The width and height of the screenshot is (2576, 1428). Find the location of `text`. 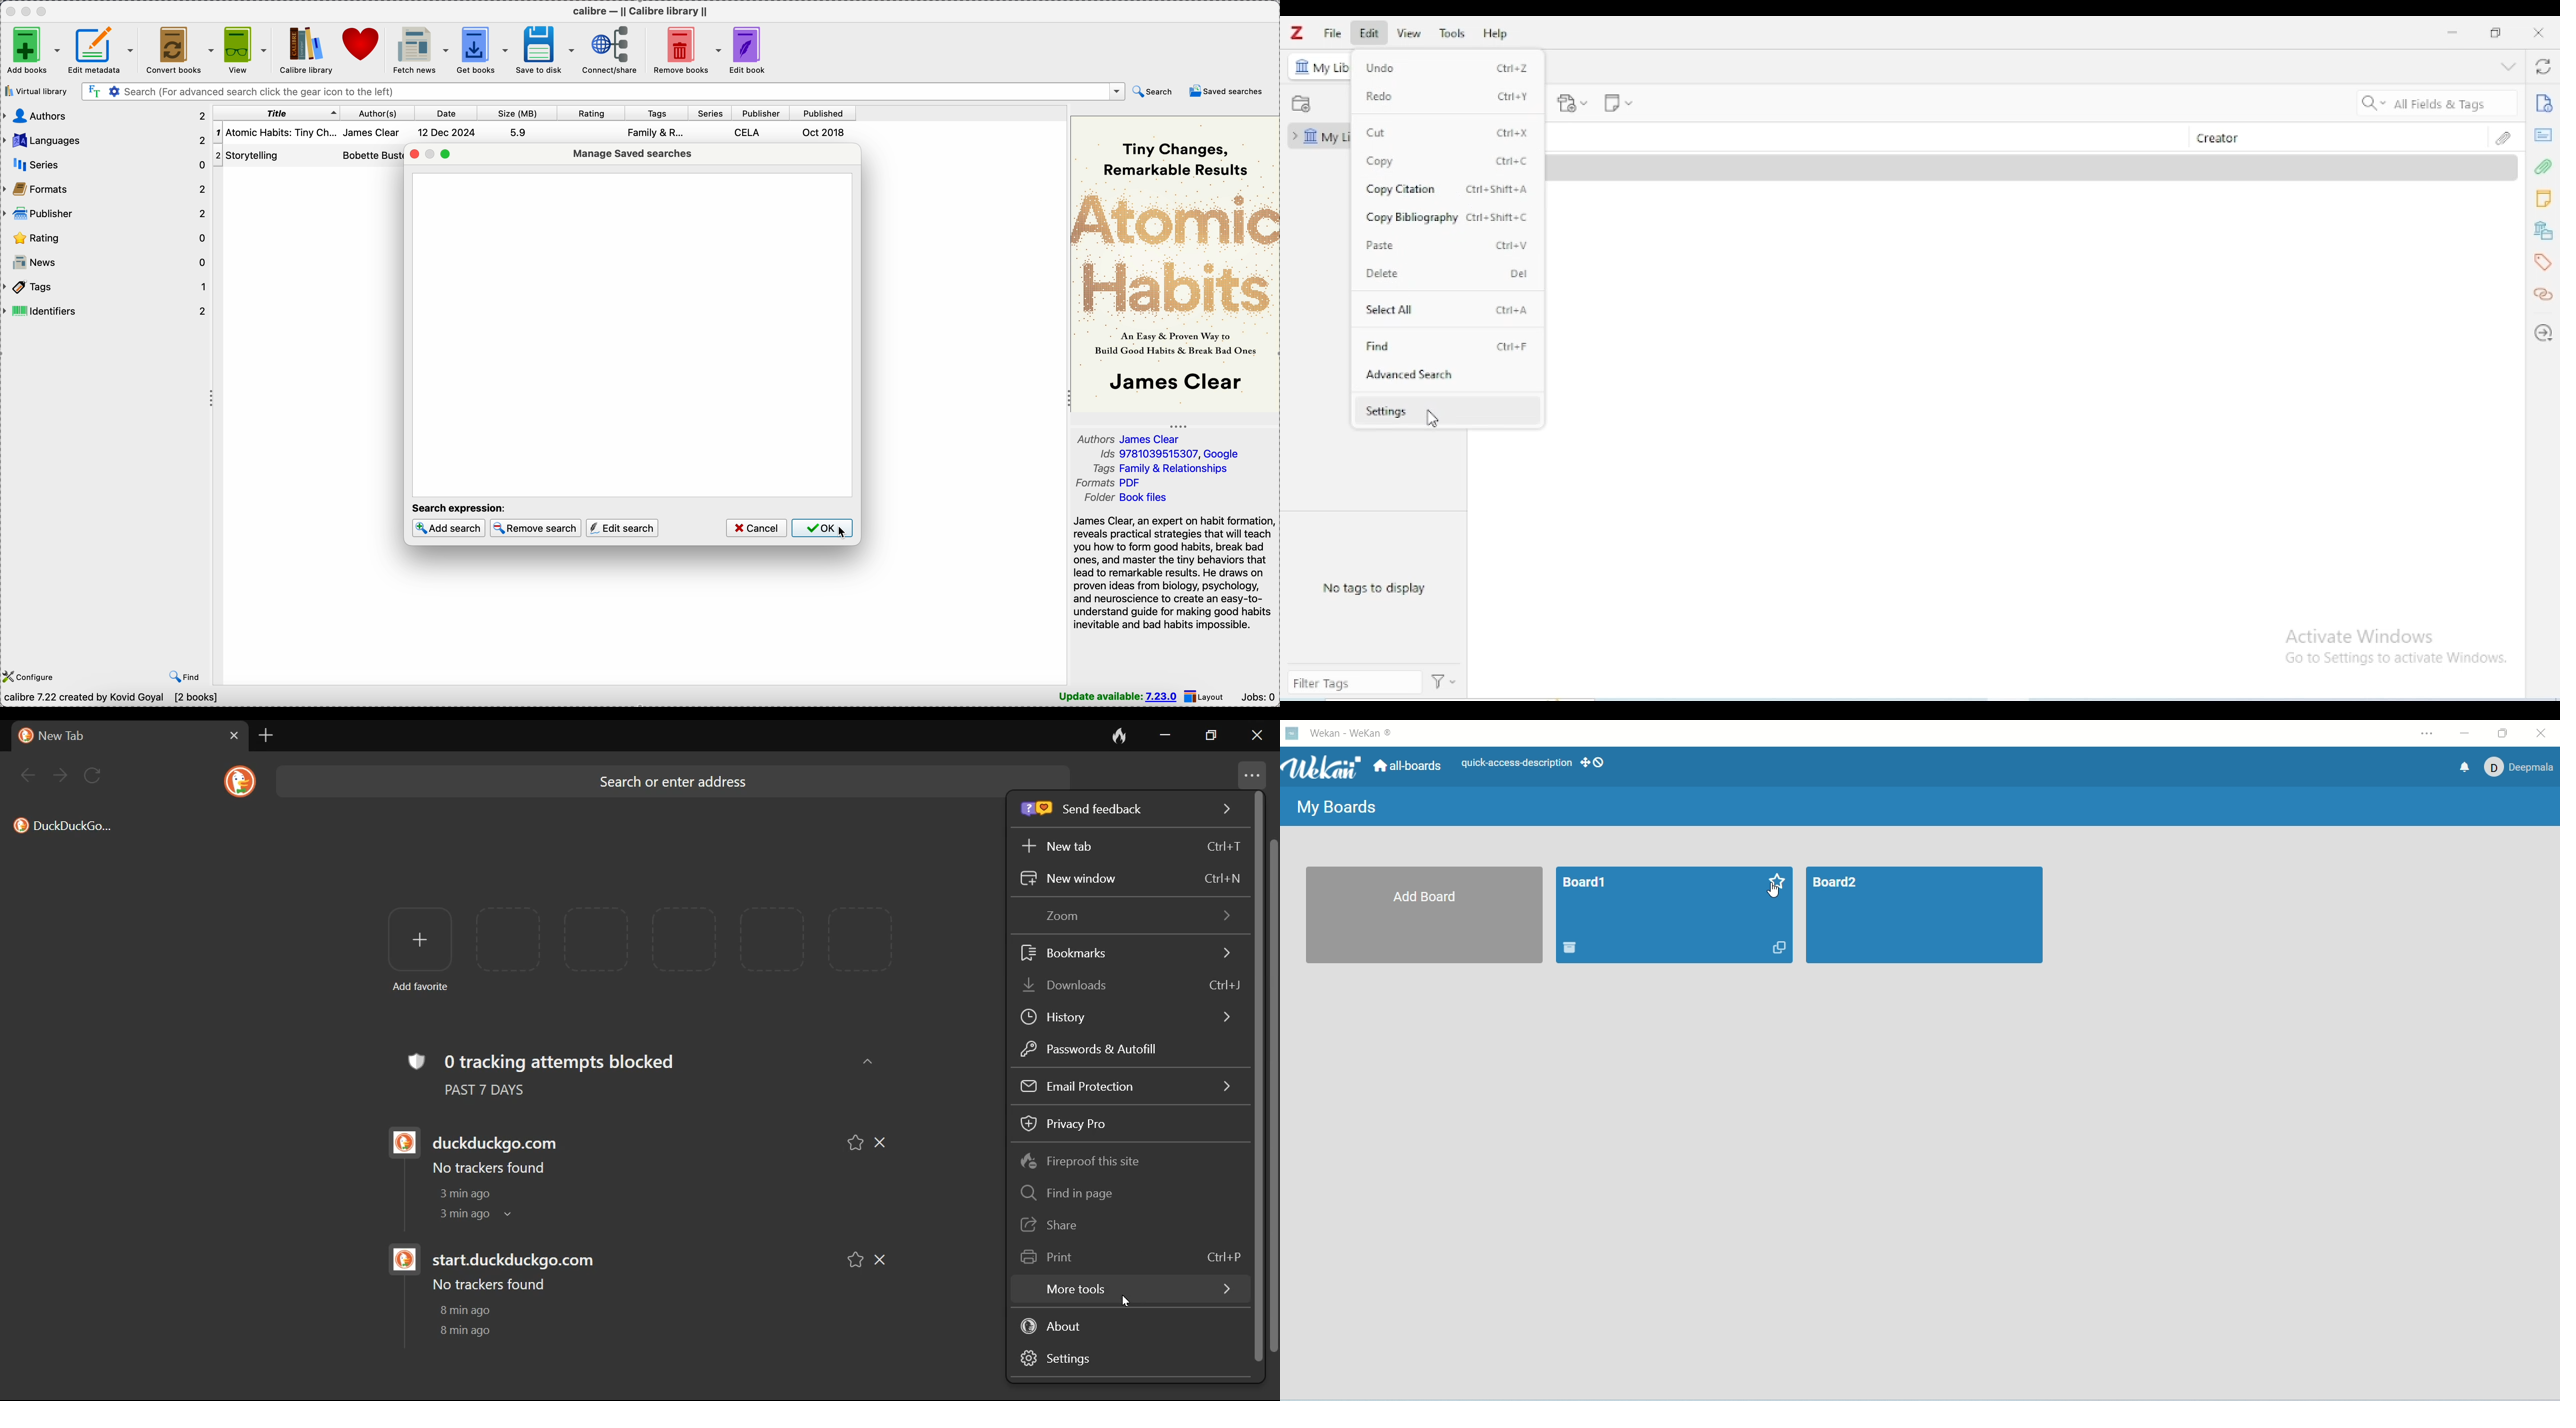

text is located at coordinates (1517, 764).